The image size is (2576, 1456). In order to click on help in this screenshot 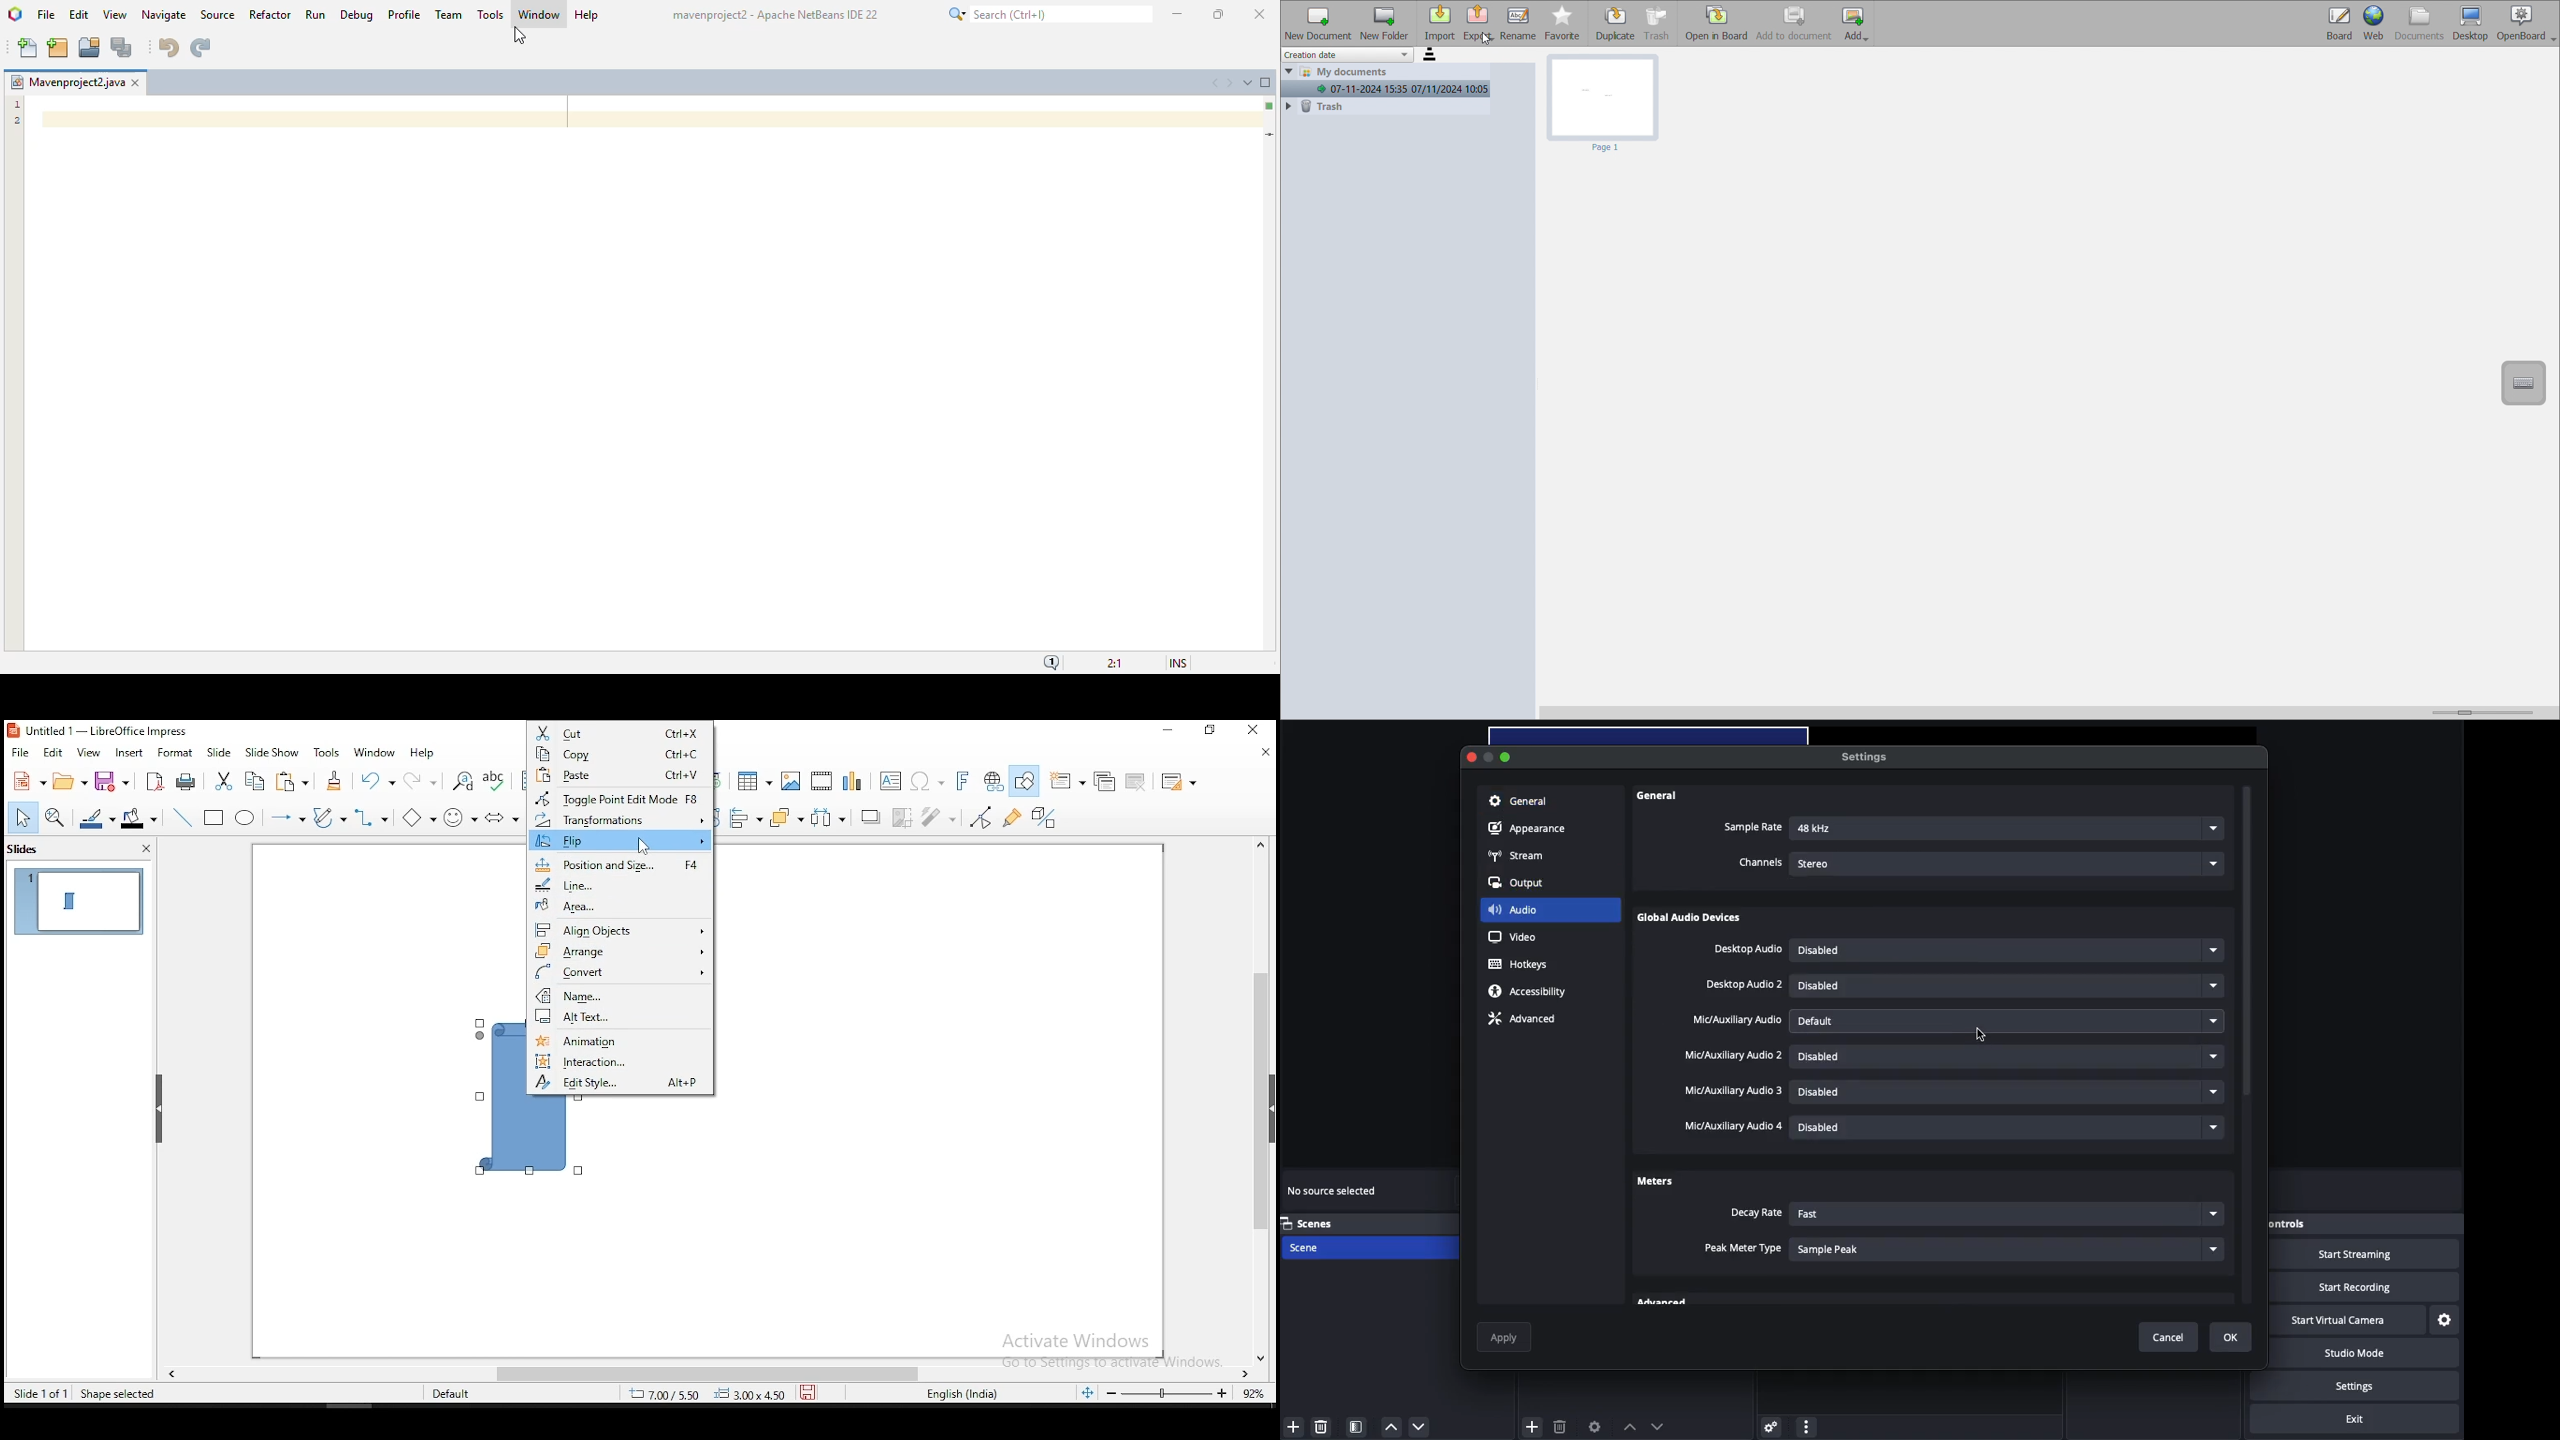, I will do `click(424, 752)`.